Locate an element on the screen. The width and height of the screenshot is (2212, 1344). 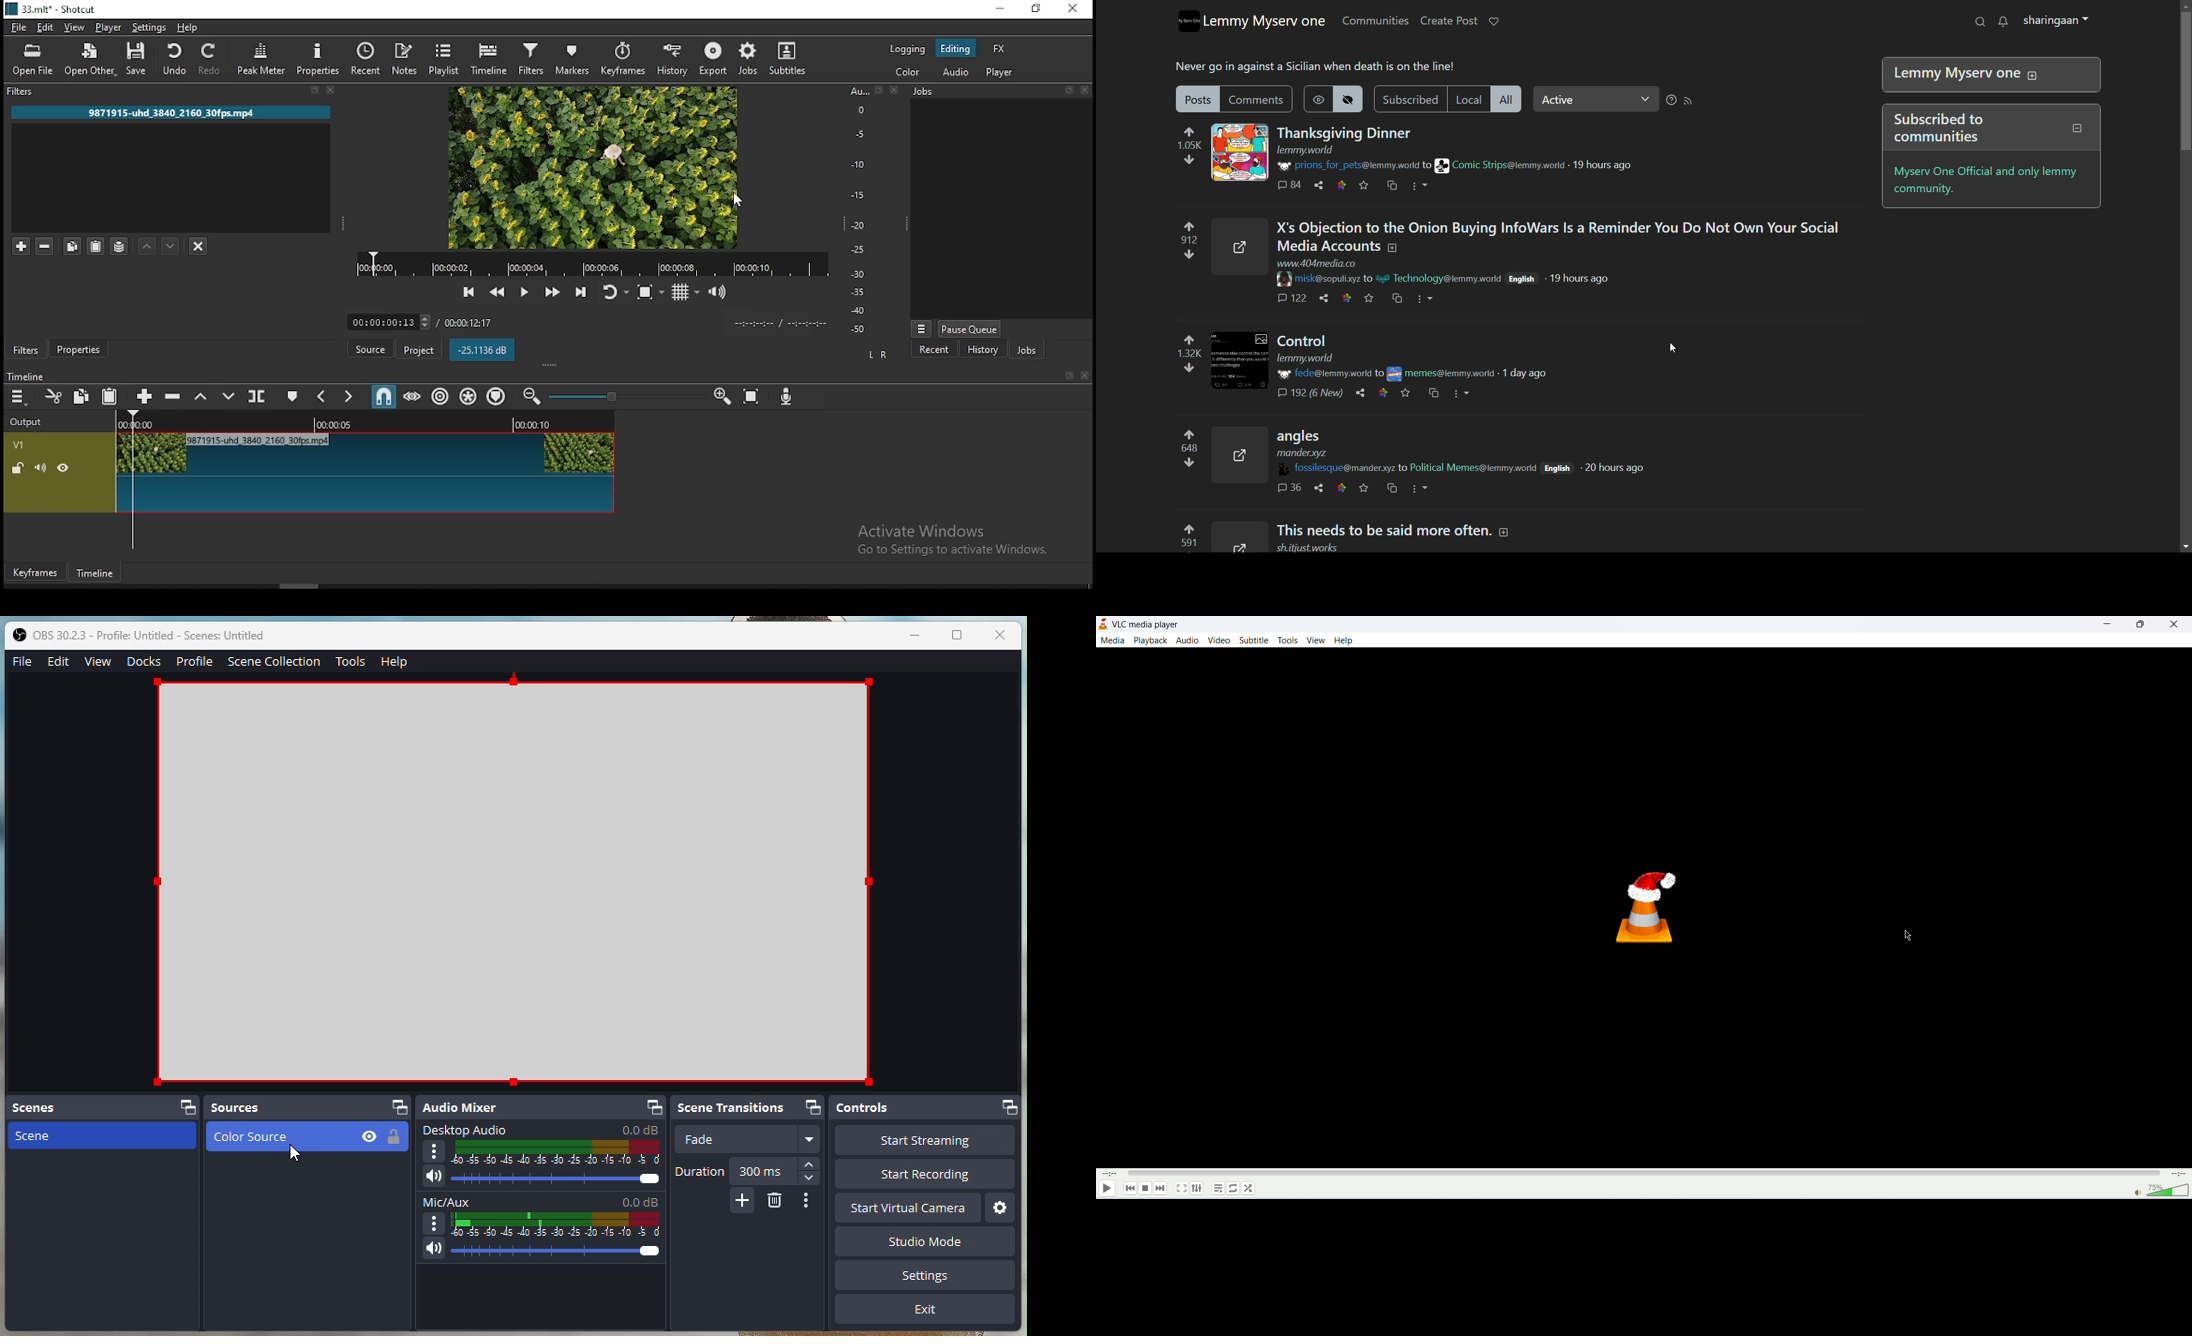
close is located at coordinates (333, 91).